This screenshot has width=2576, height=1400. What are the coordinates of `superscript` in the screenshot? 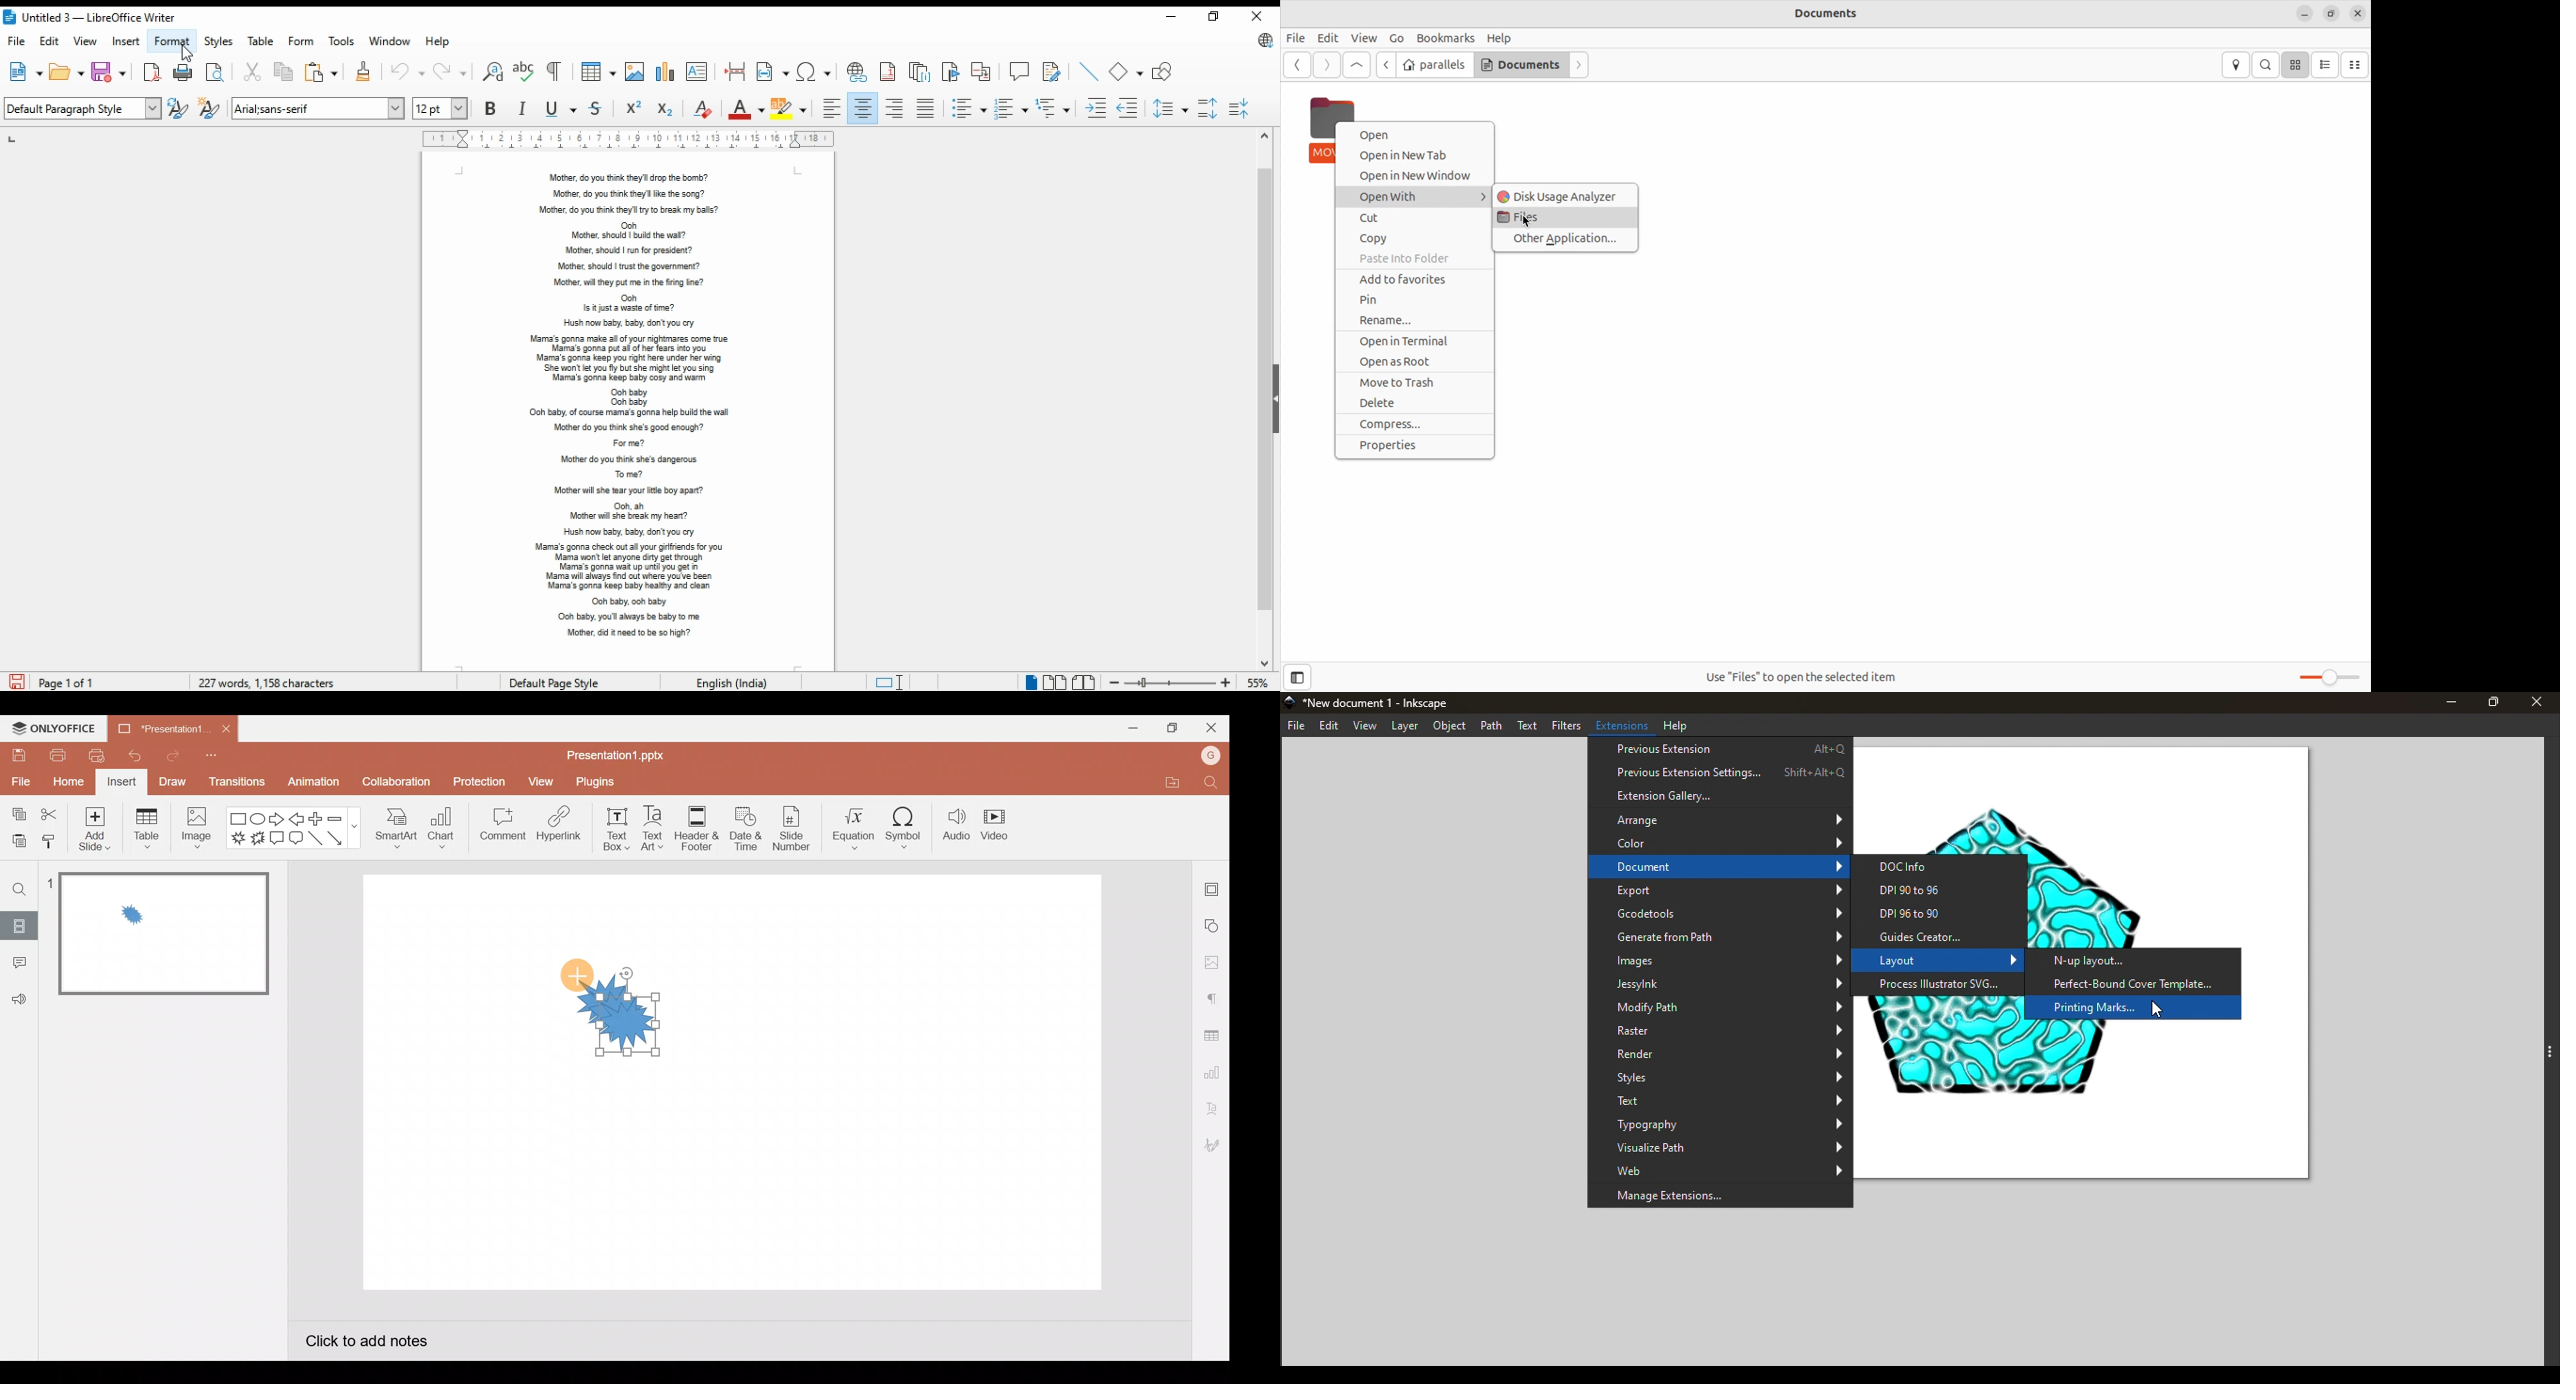 It's located at (633, 108).